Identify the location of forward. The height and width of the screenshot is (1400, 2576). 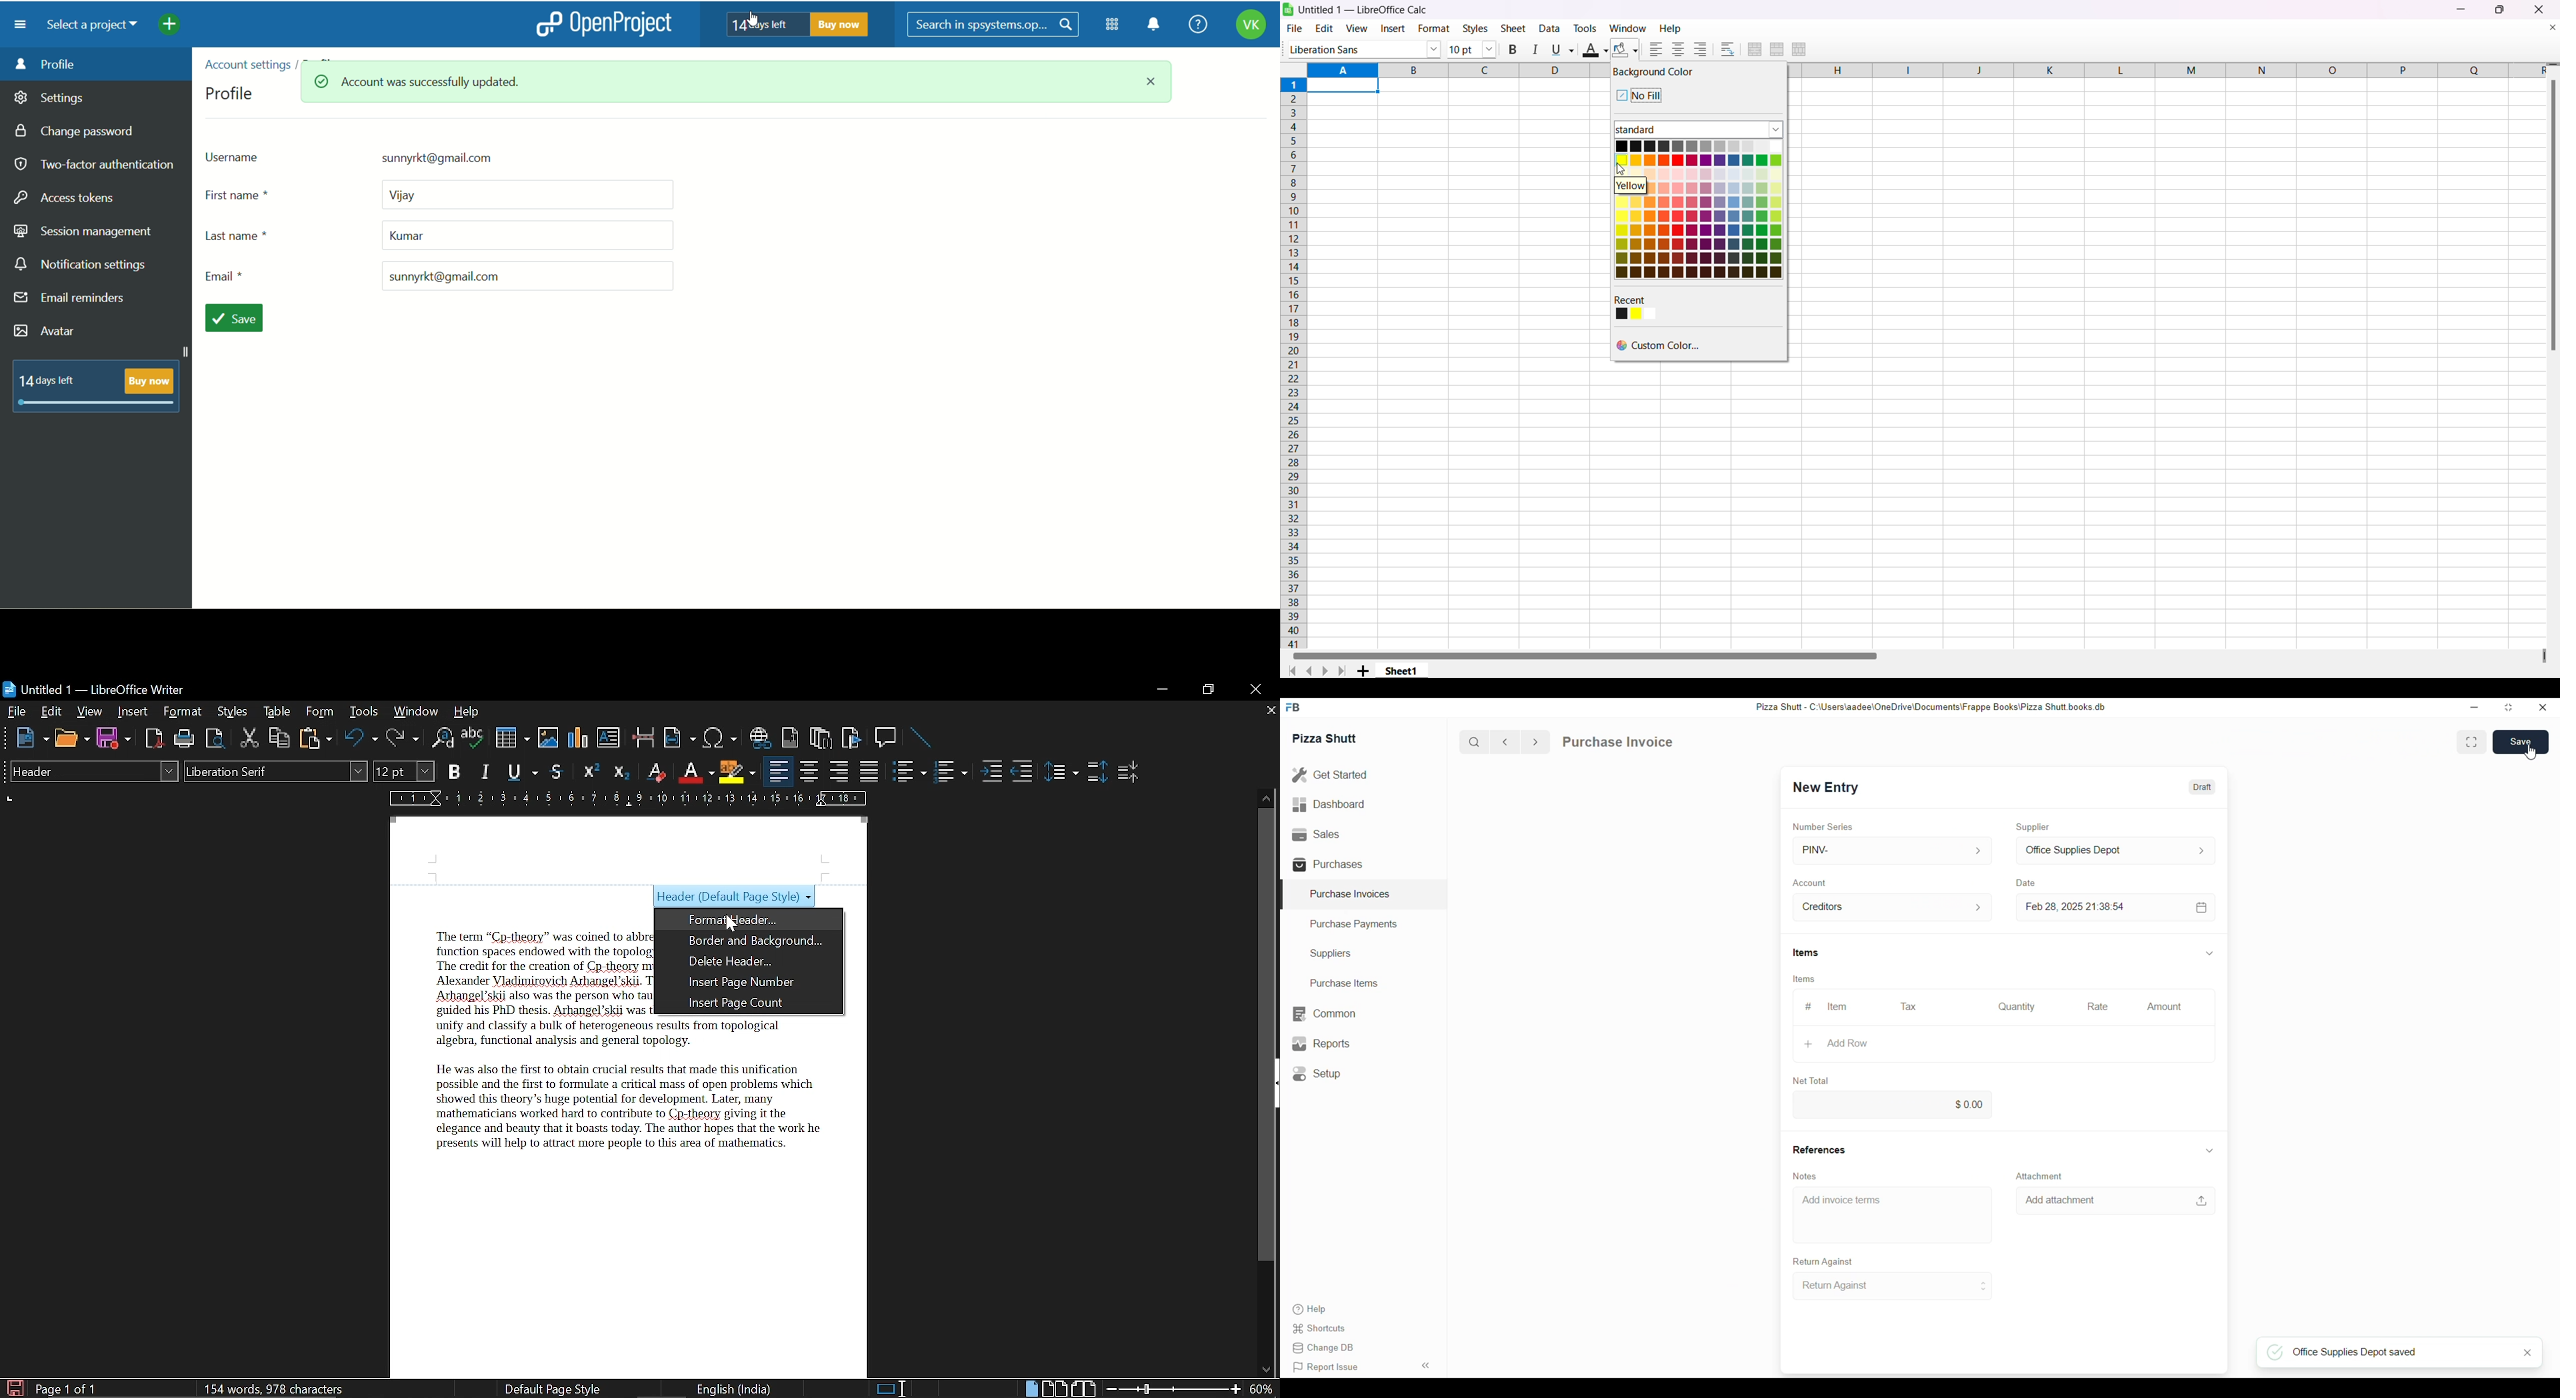
(1535, 742).